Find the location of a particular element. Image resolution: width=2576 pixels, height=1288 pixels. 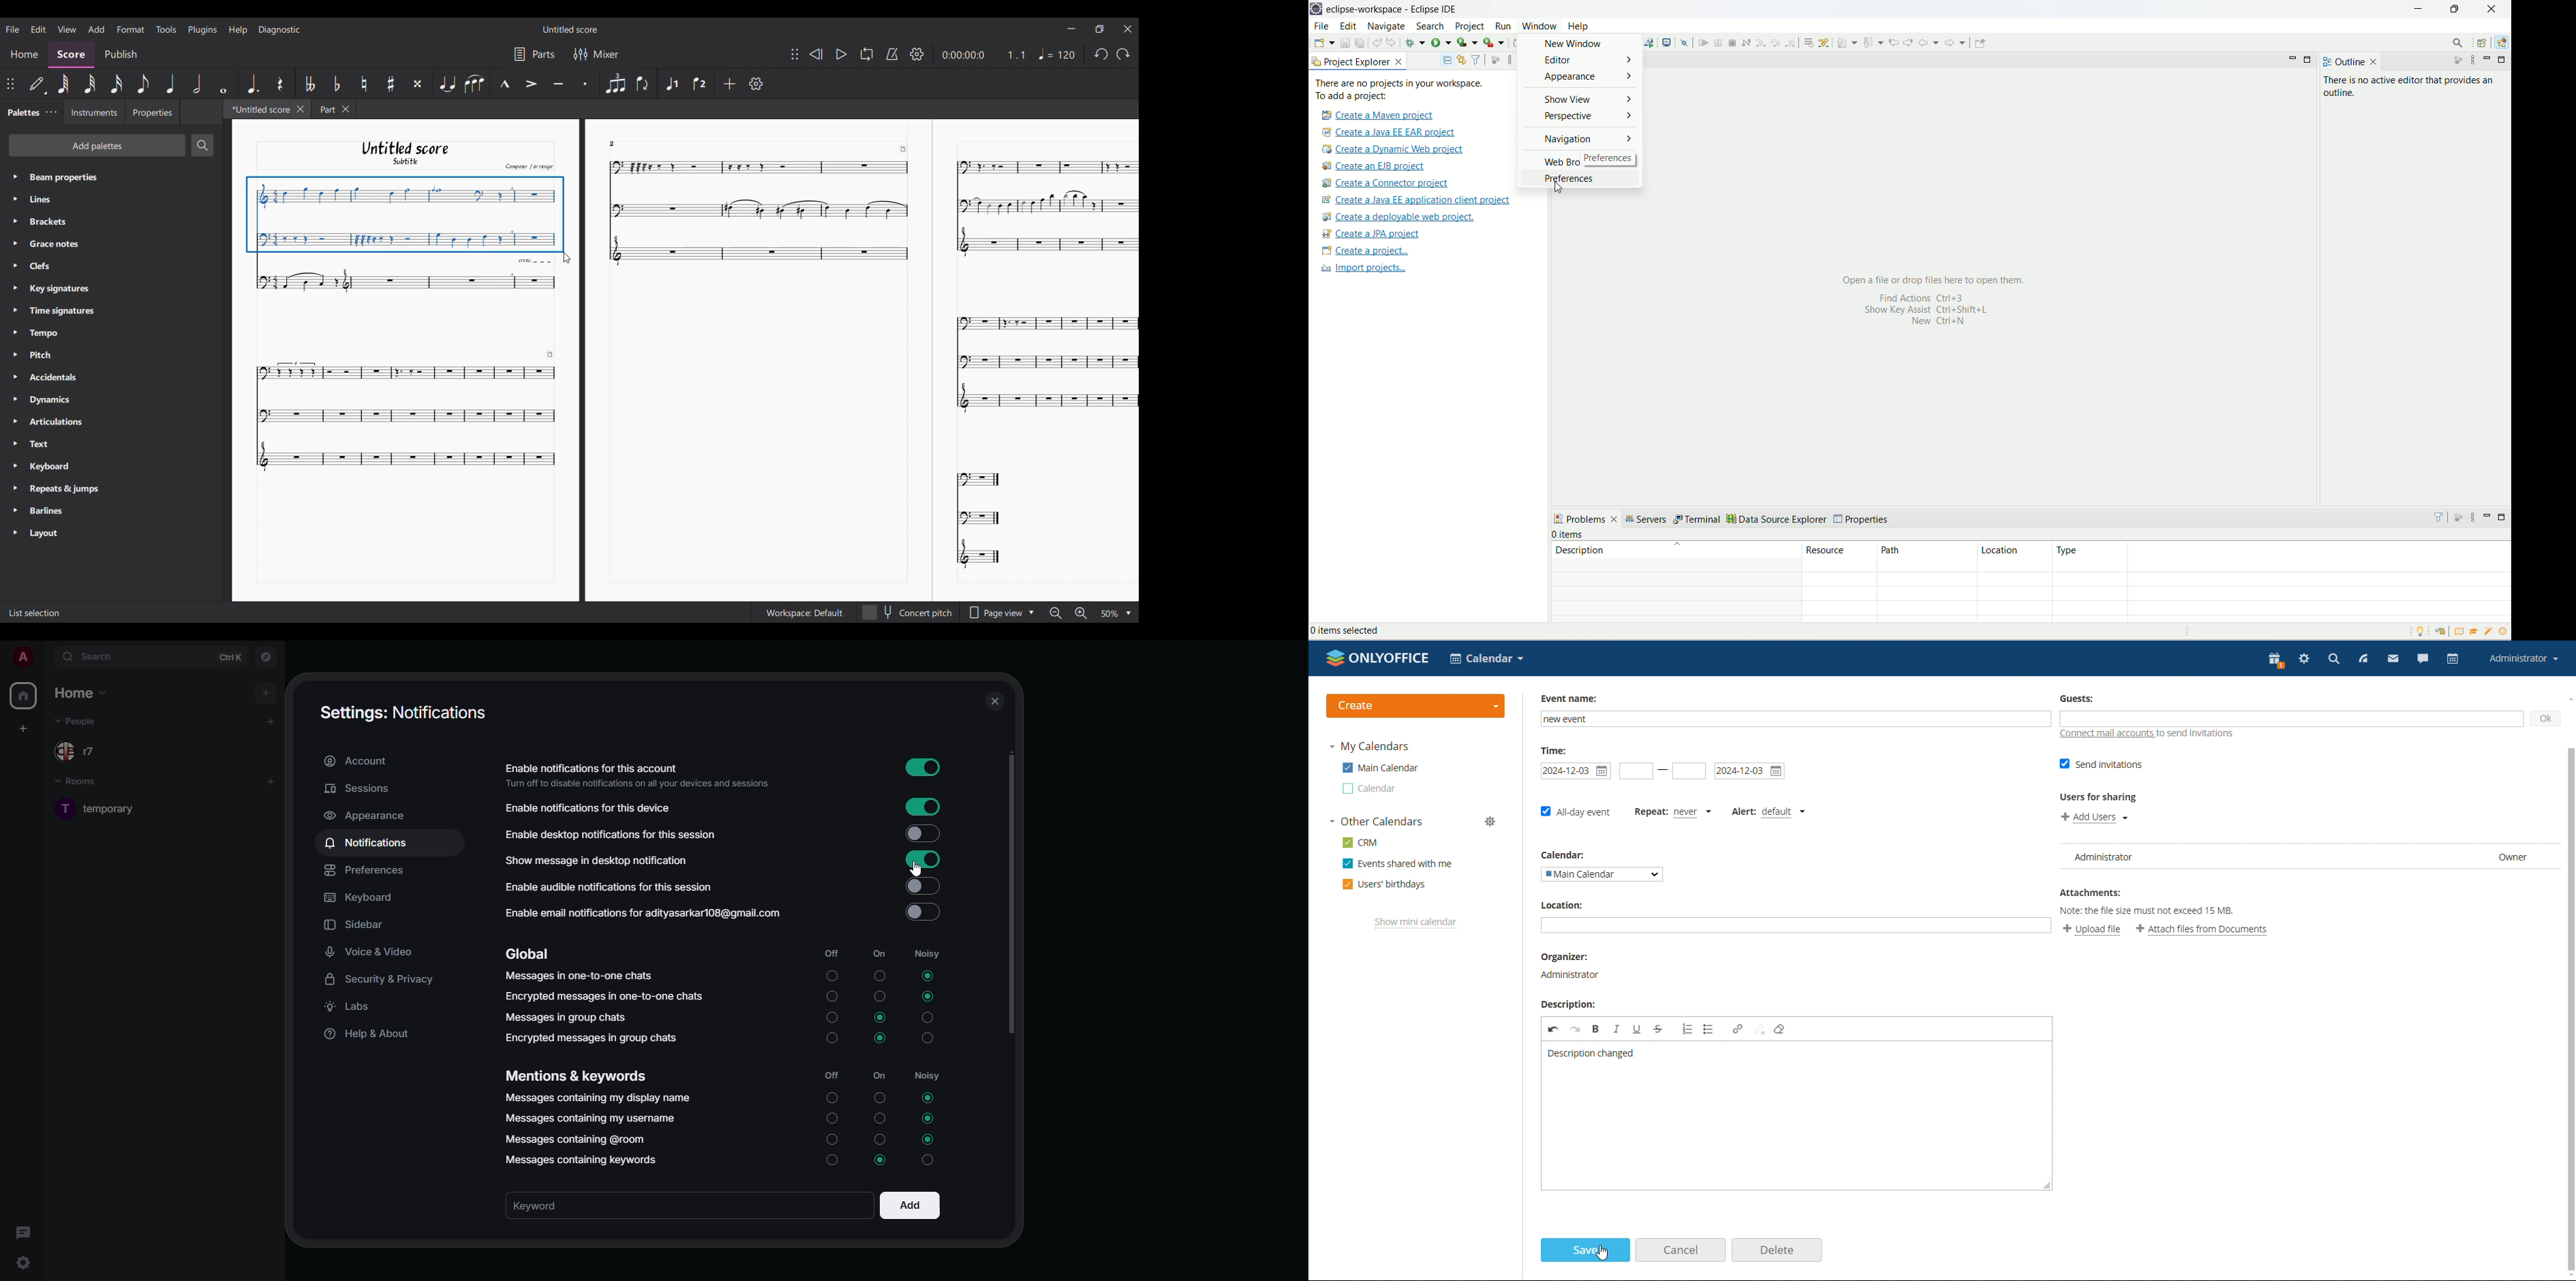

Layout is located at coordinates (47, 533).